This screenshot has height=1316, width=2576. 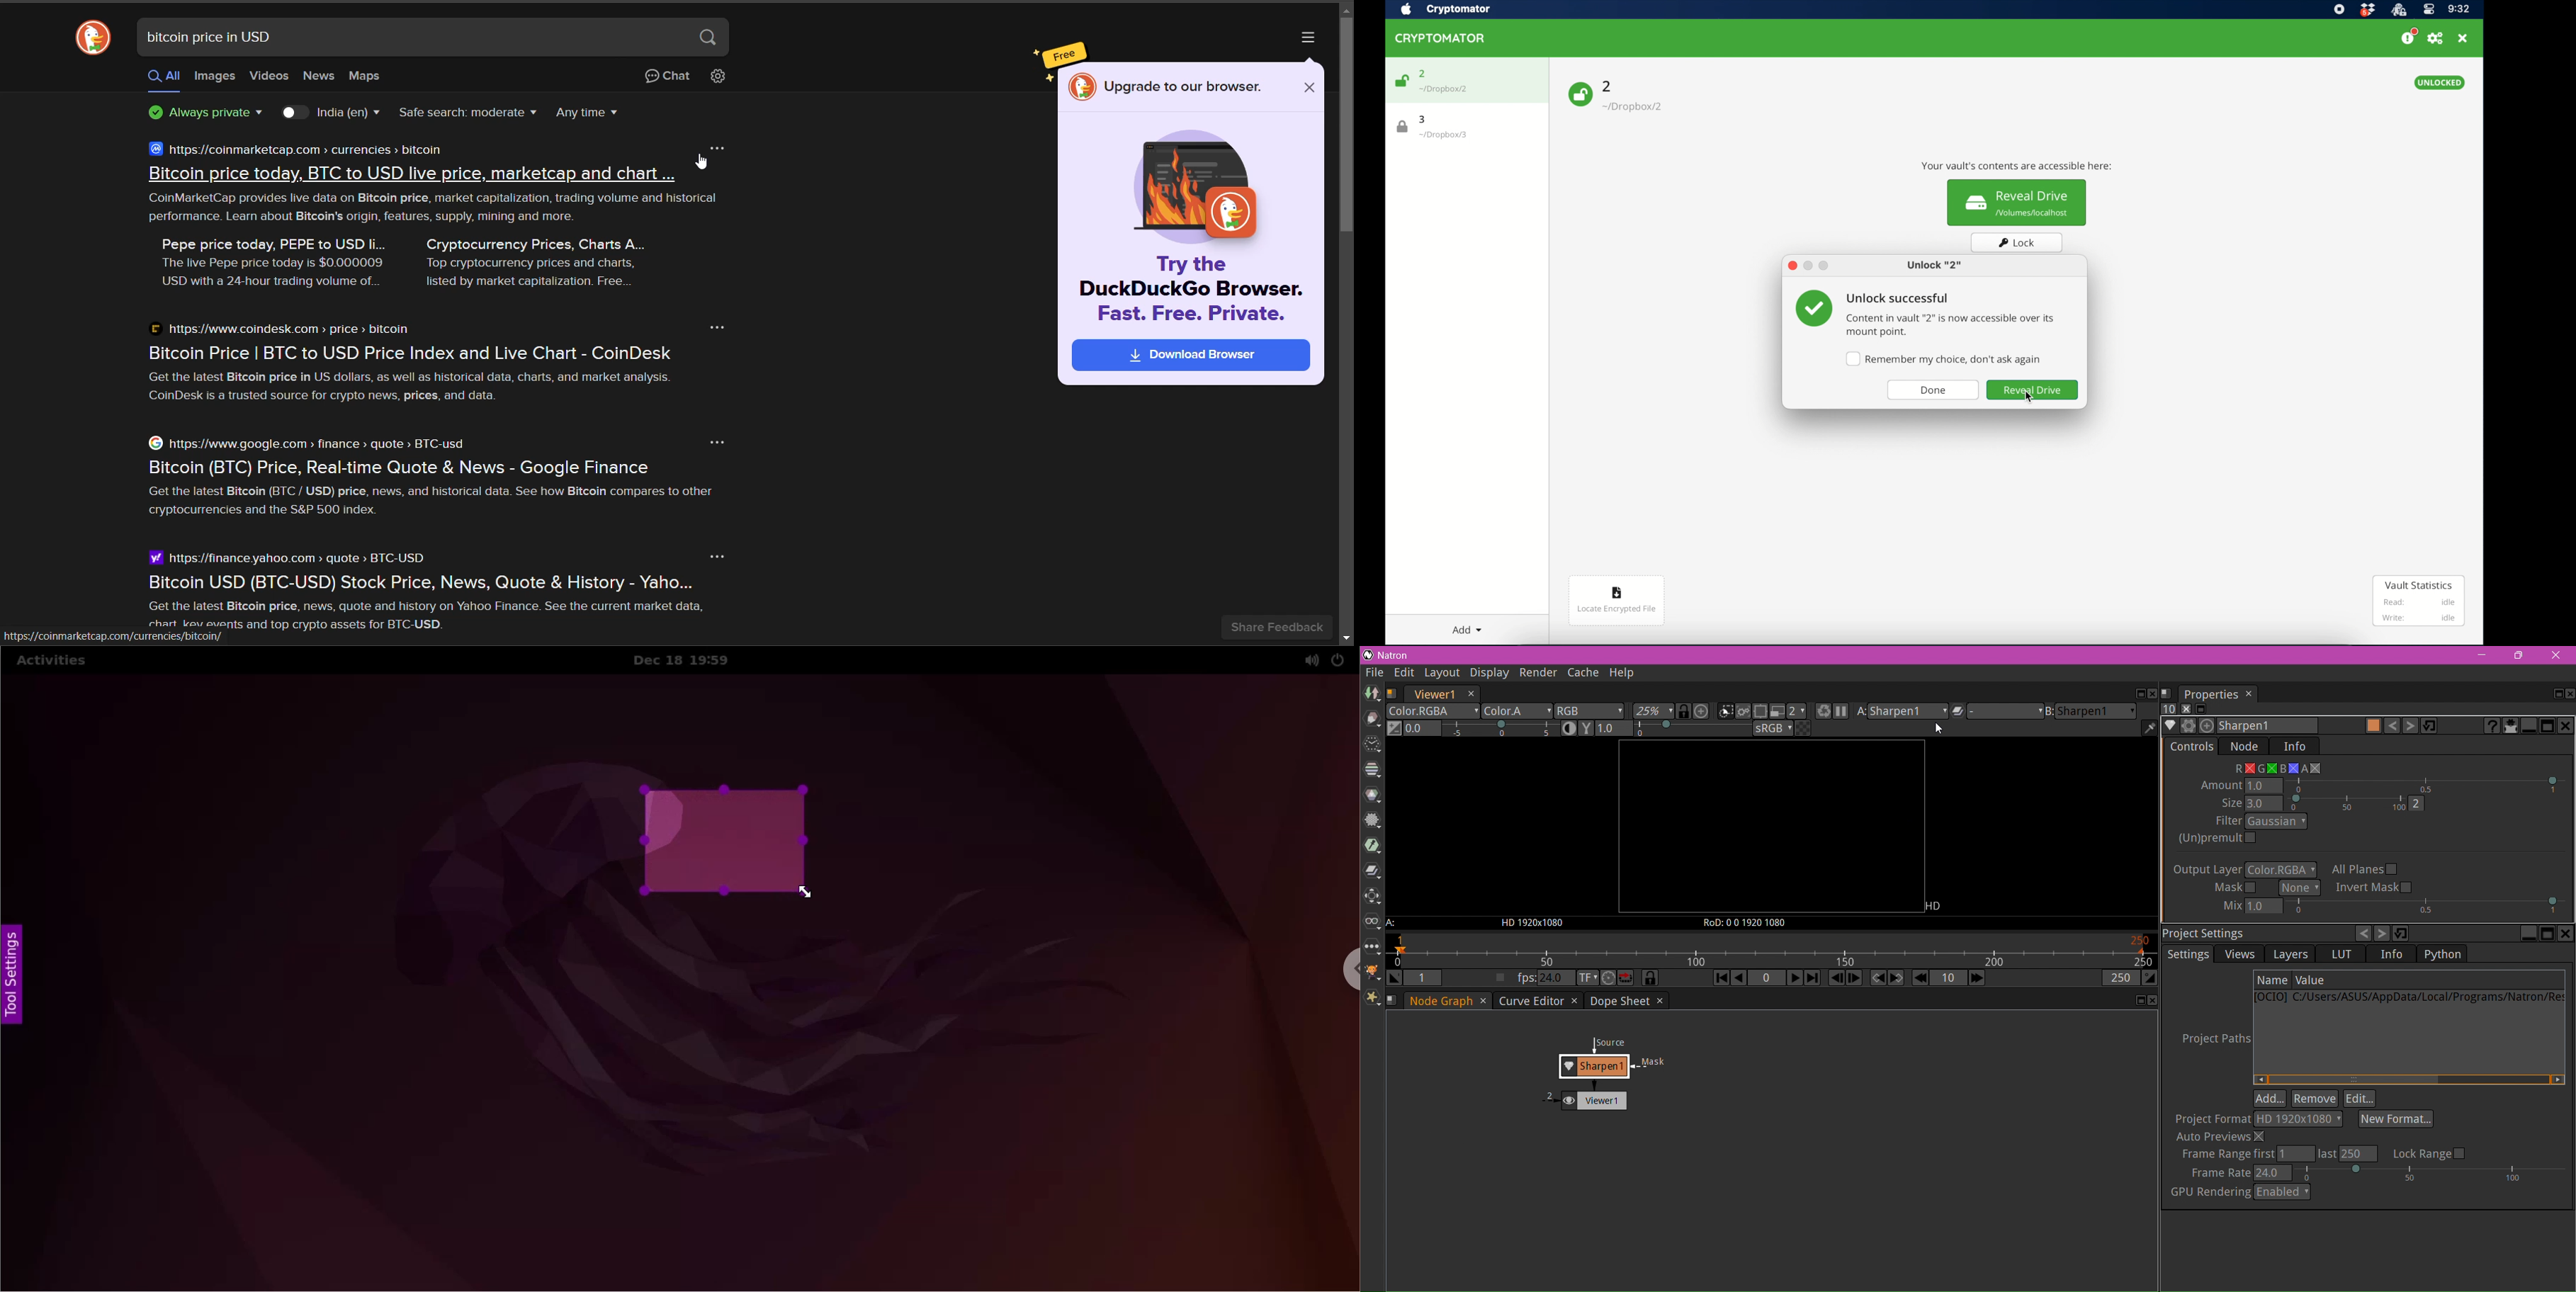 I want to click on File, so click(x=1375, y=673).